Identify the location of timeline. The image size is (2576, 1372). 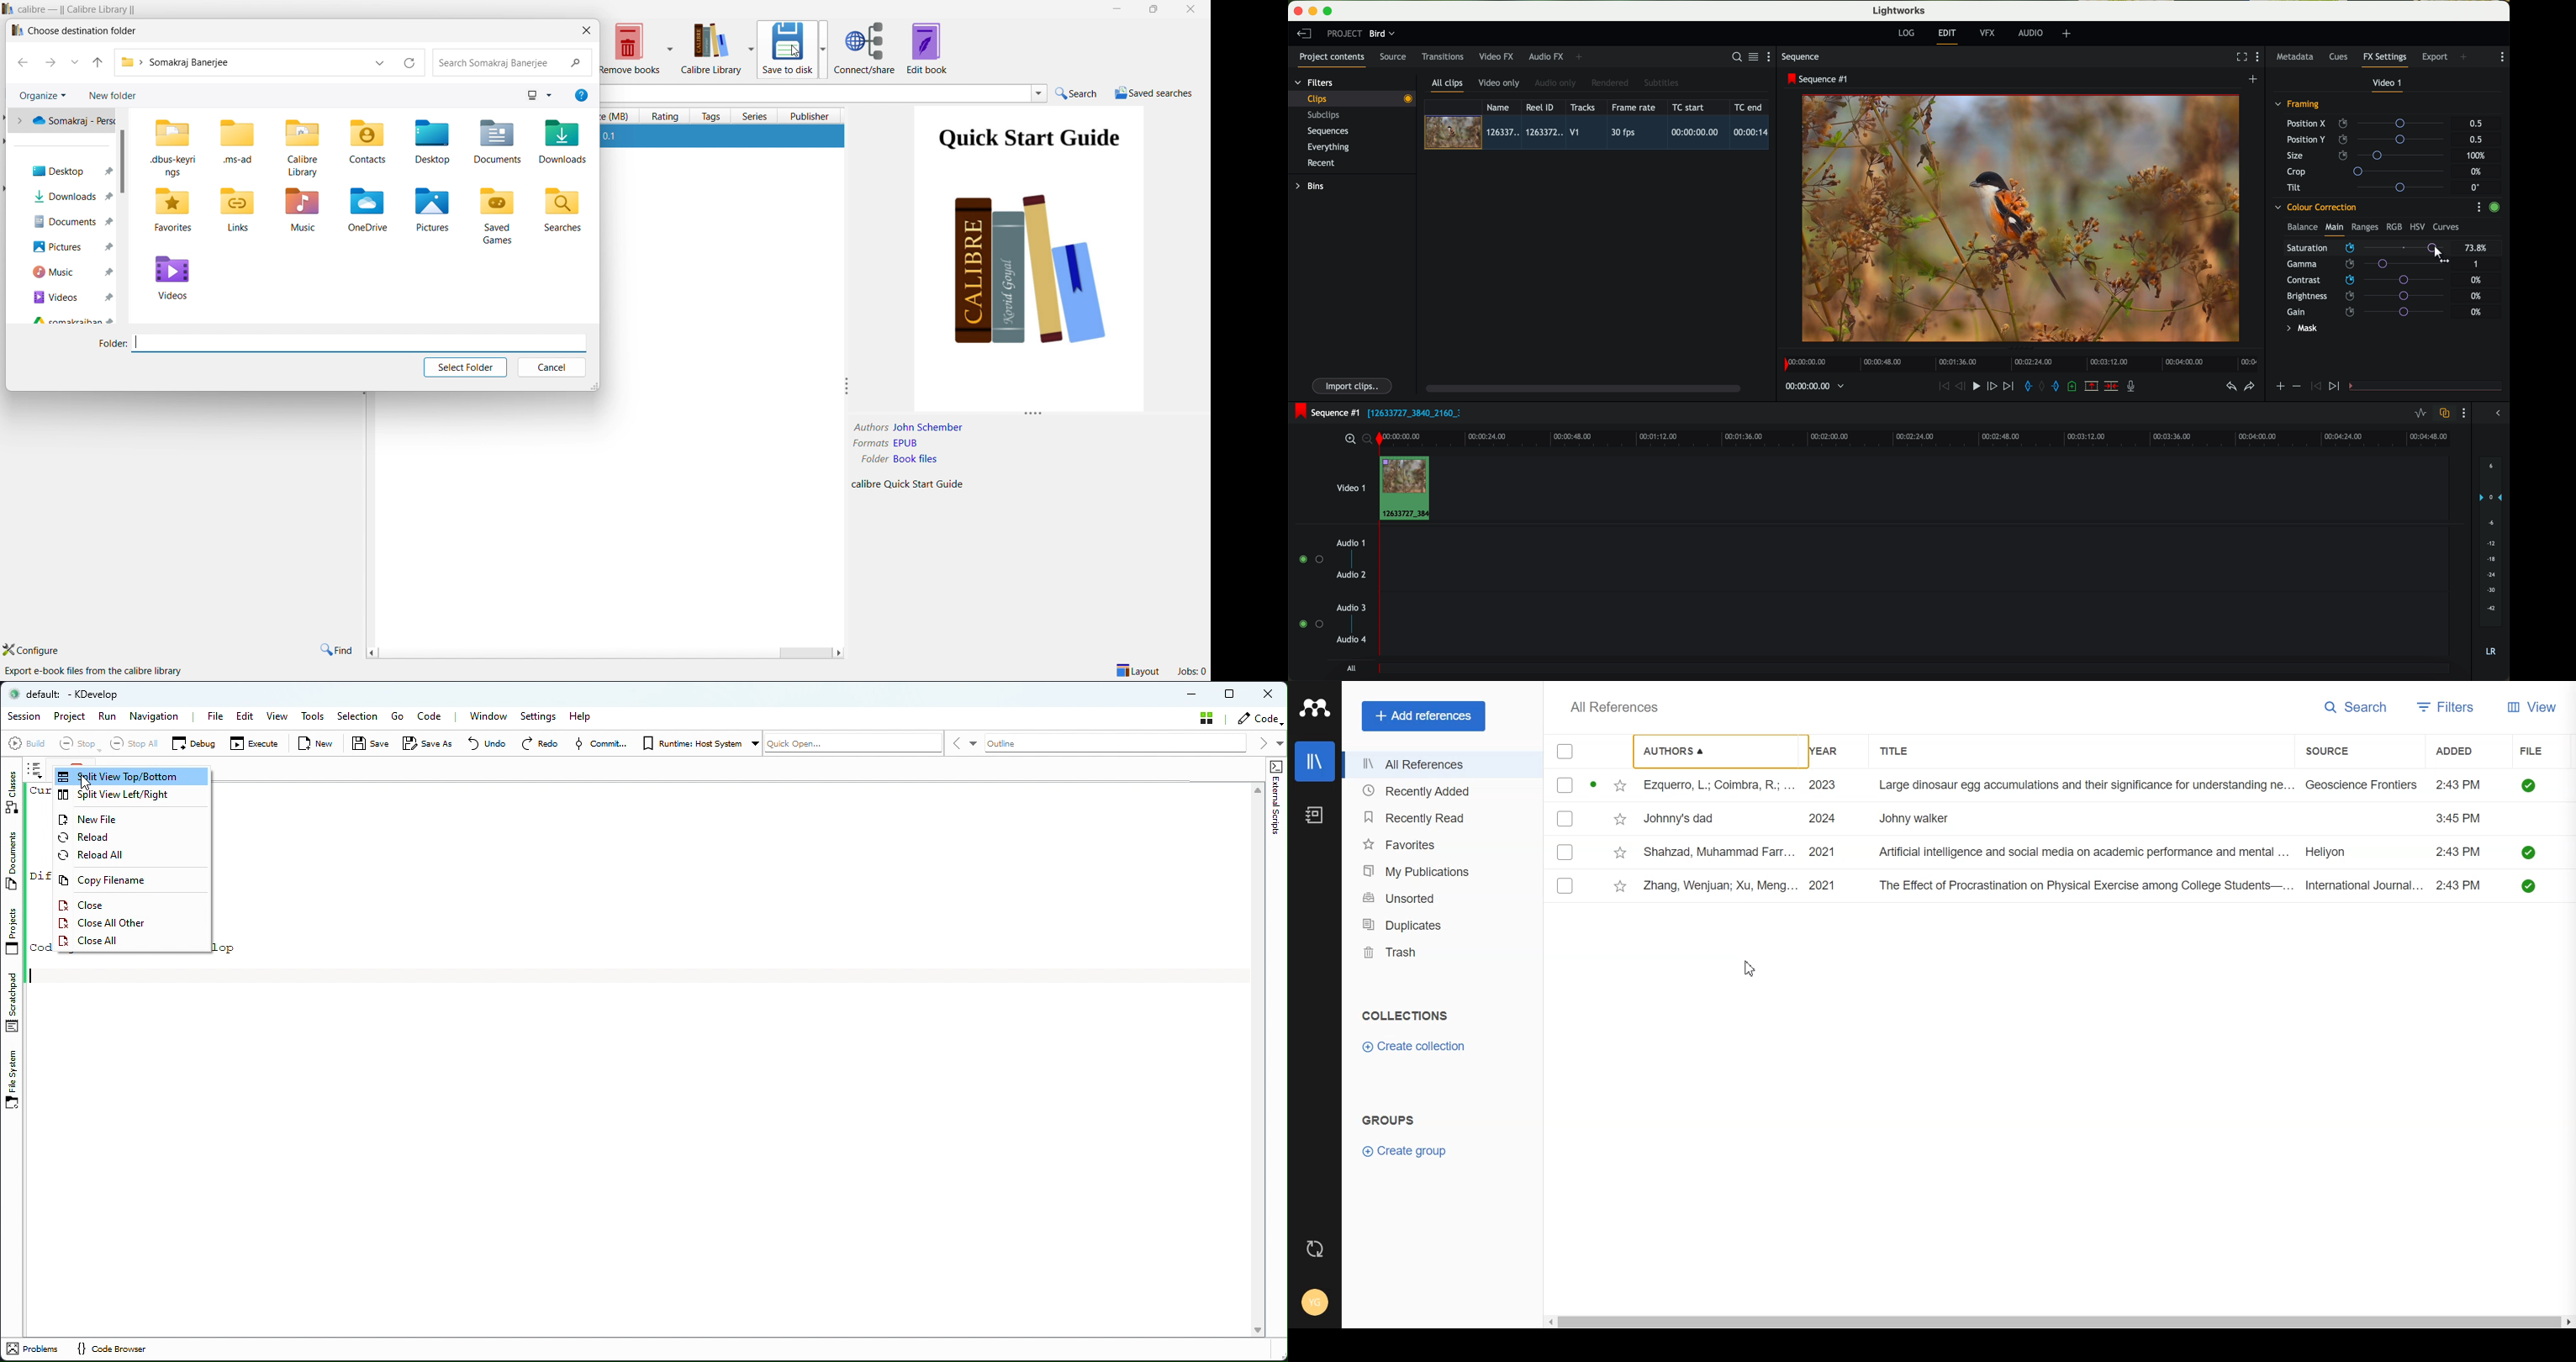
(2018, 361).